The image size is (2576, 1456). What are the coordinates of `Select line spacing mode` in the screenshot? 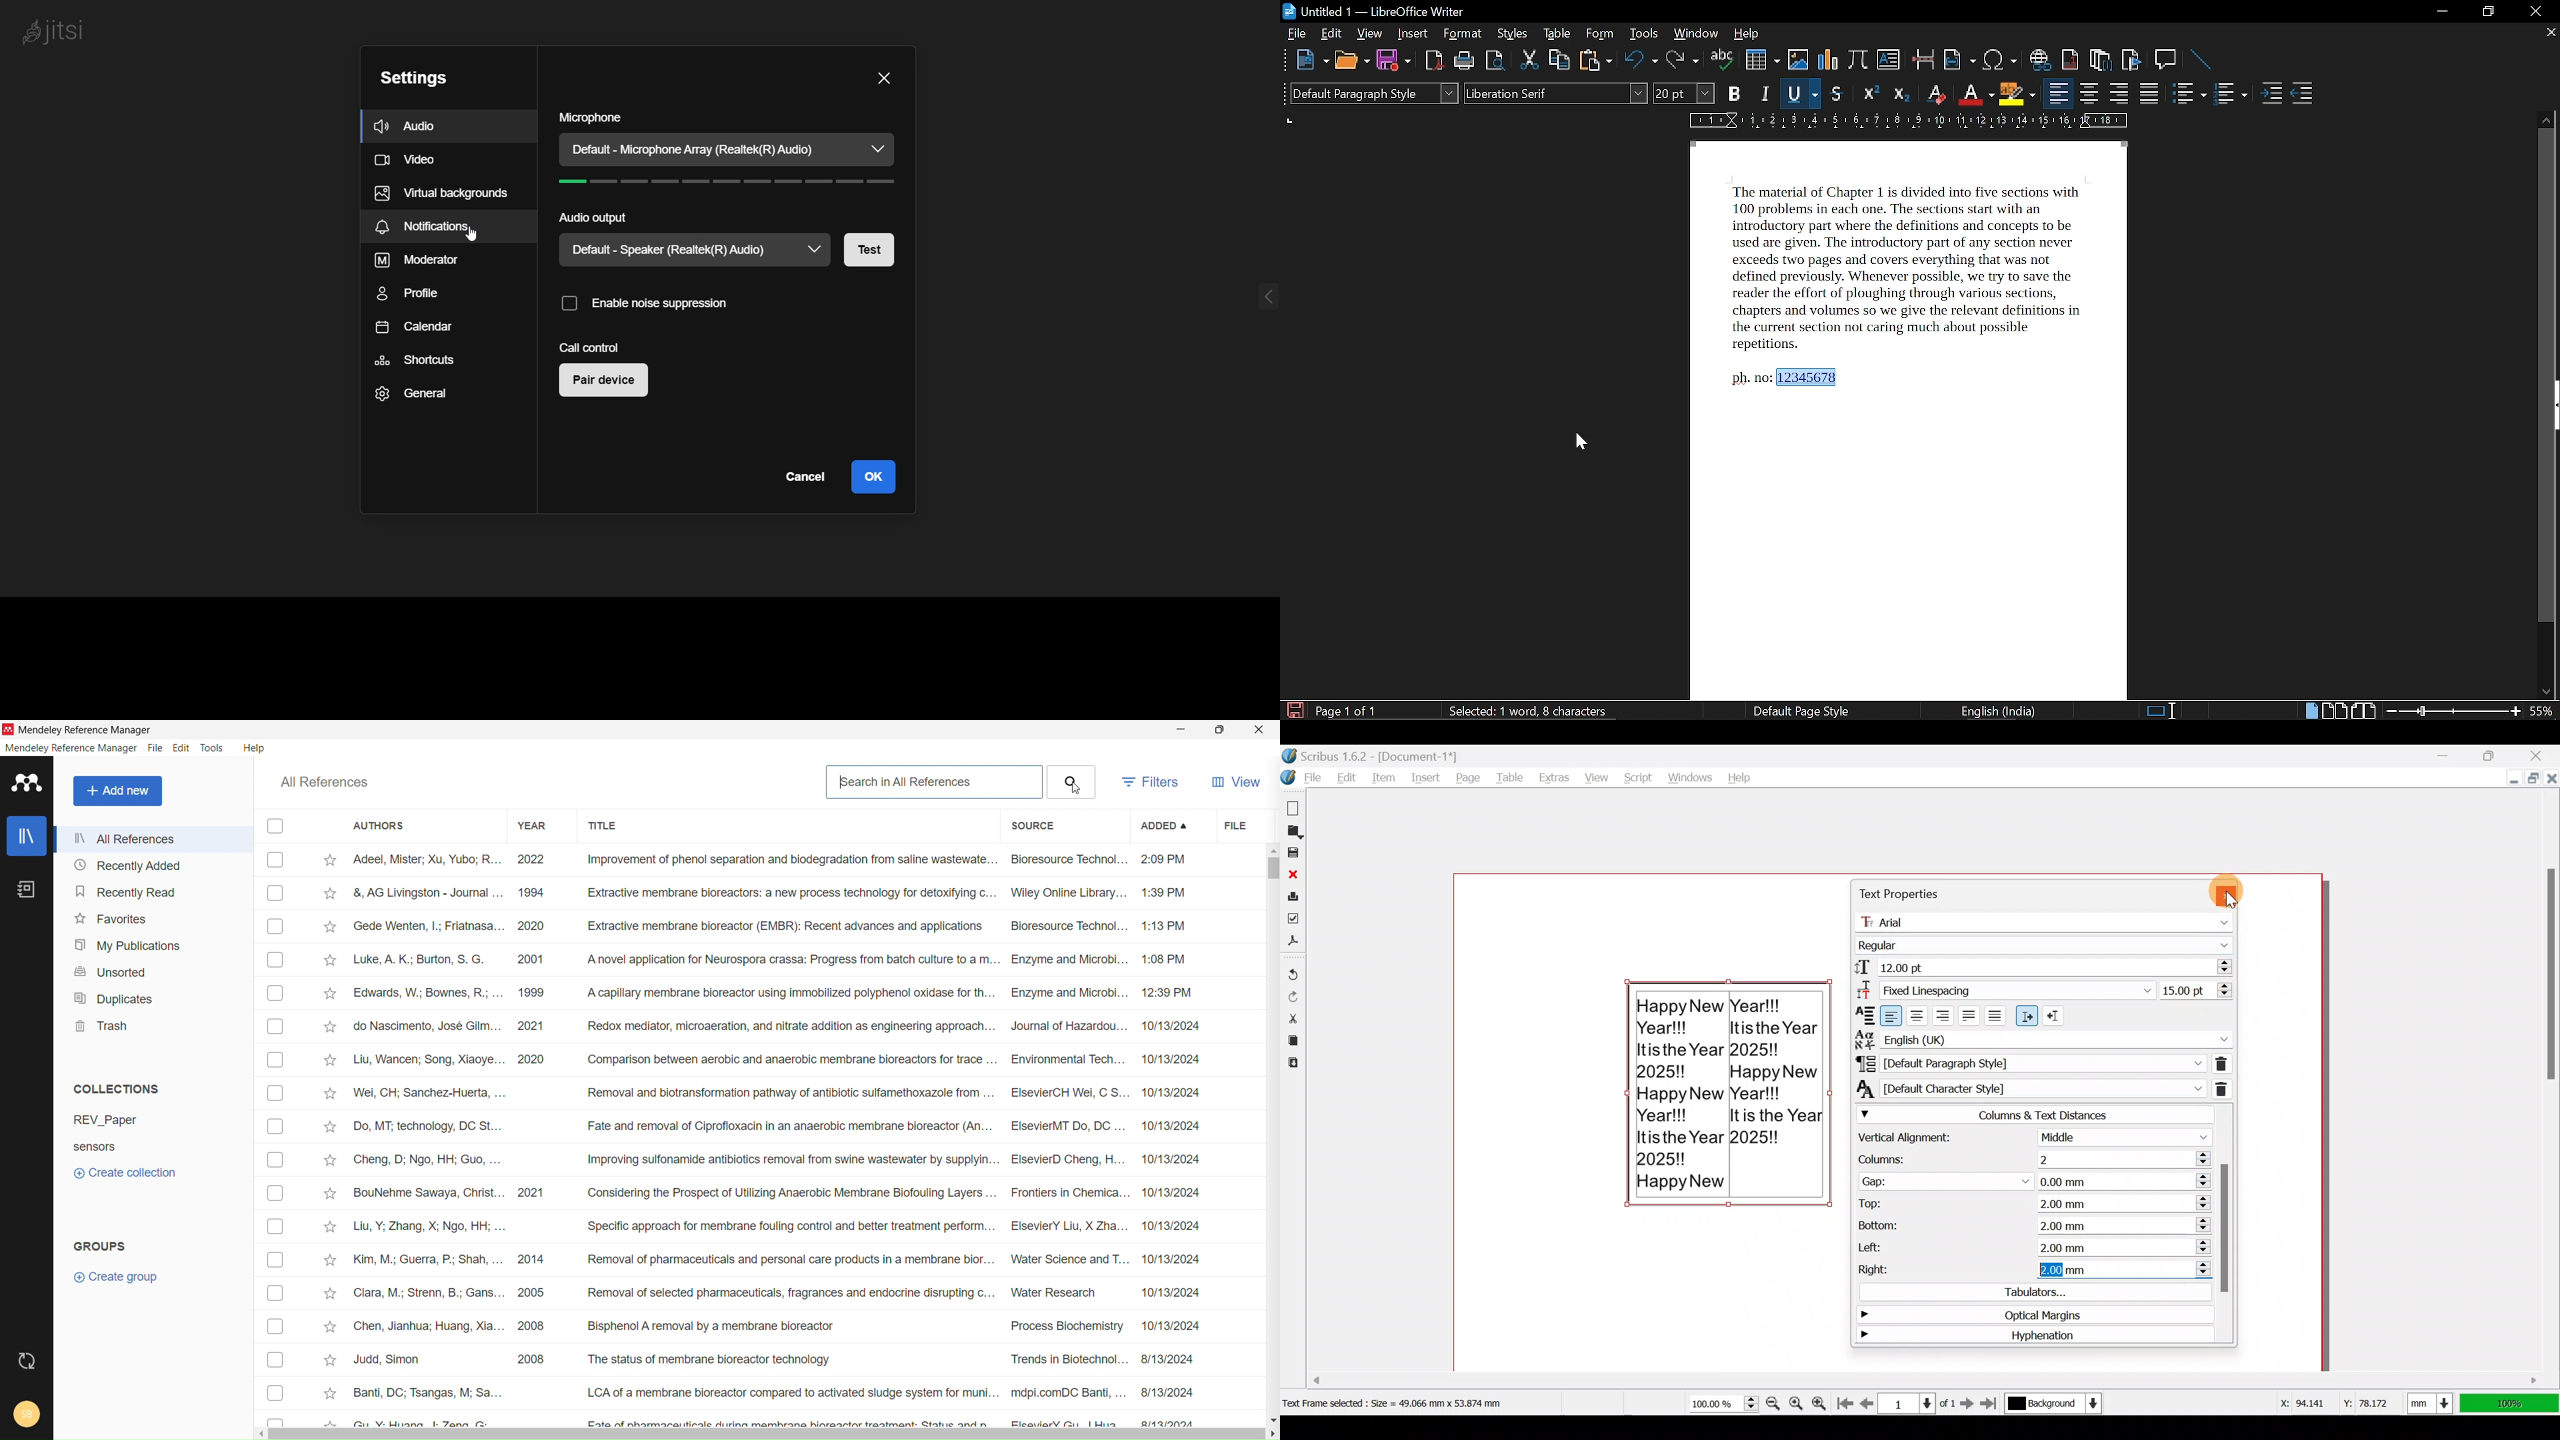 It's located at (2001, 989).